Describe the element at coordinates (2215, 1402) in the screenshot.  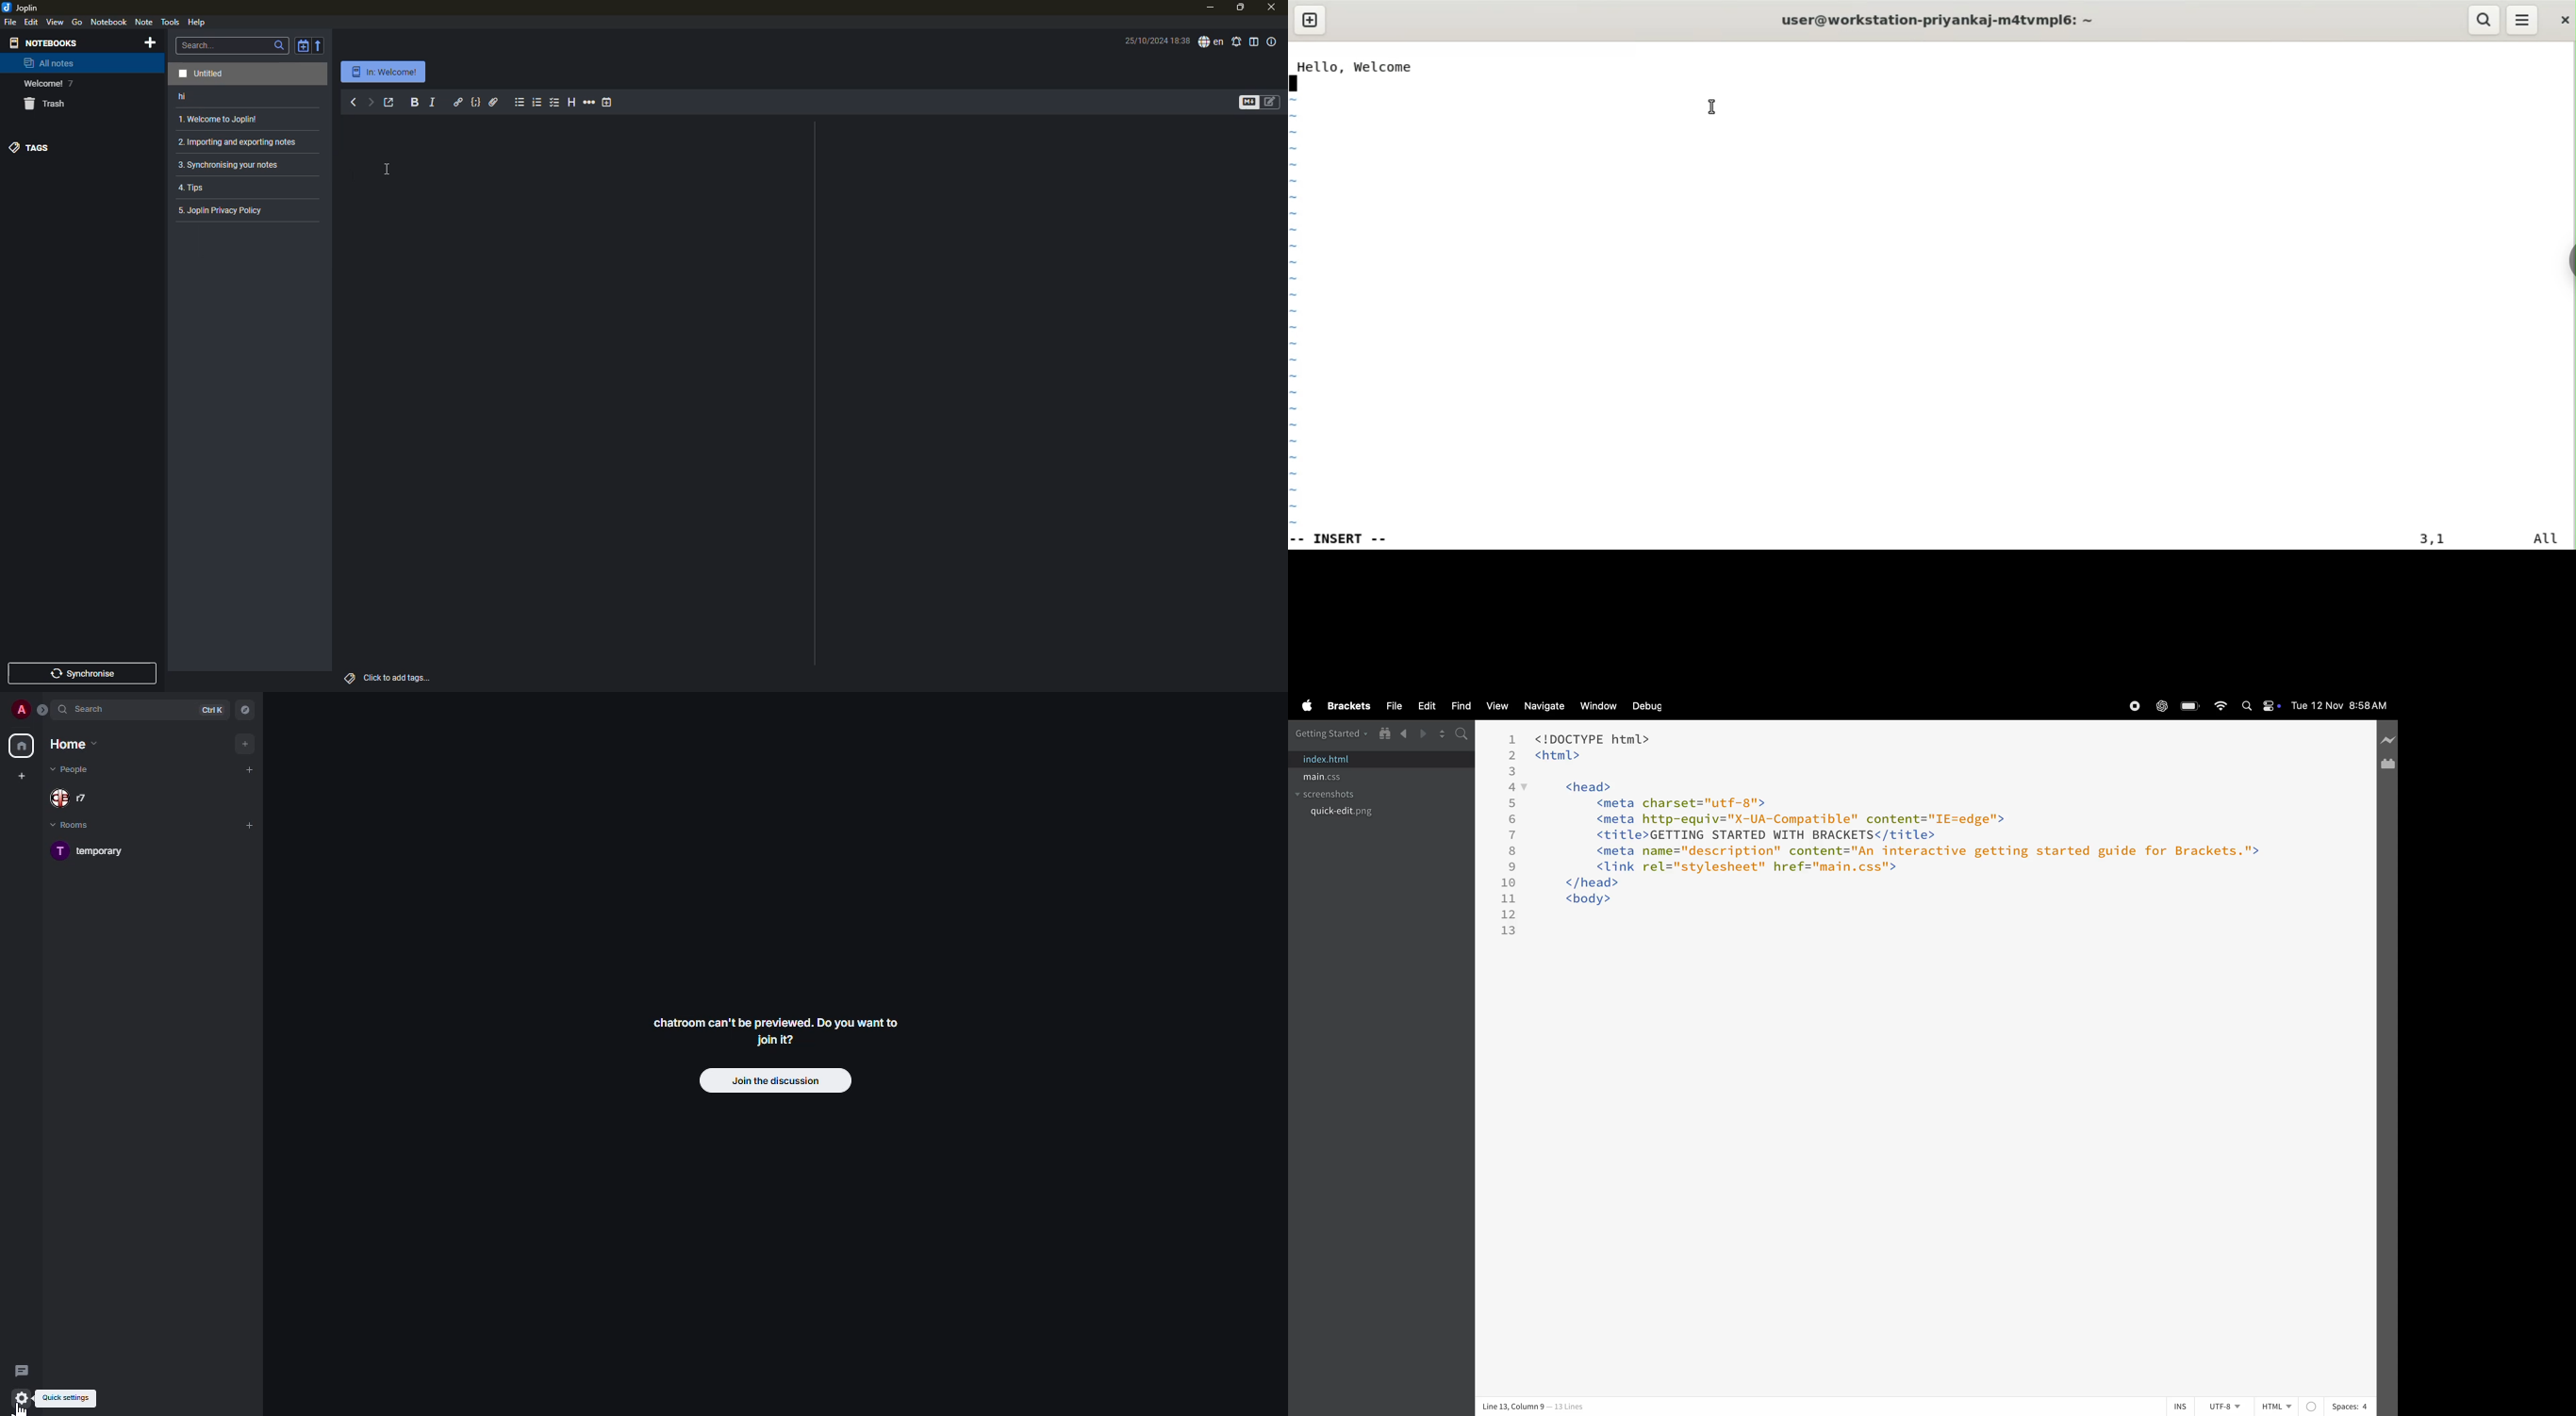
I see `utf 8` at that location.